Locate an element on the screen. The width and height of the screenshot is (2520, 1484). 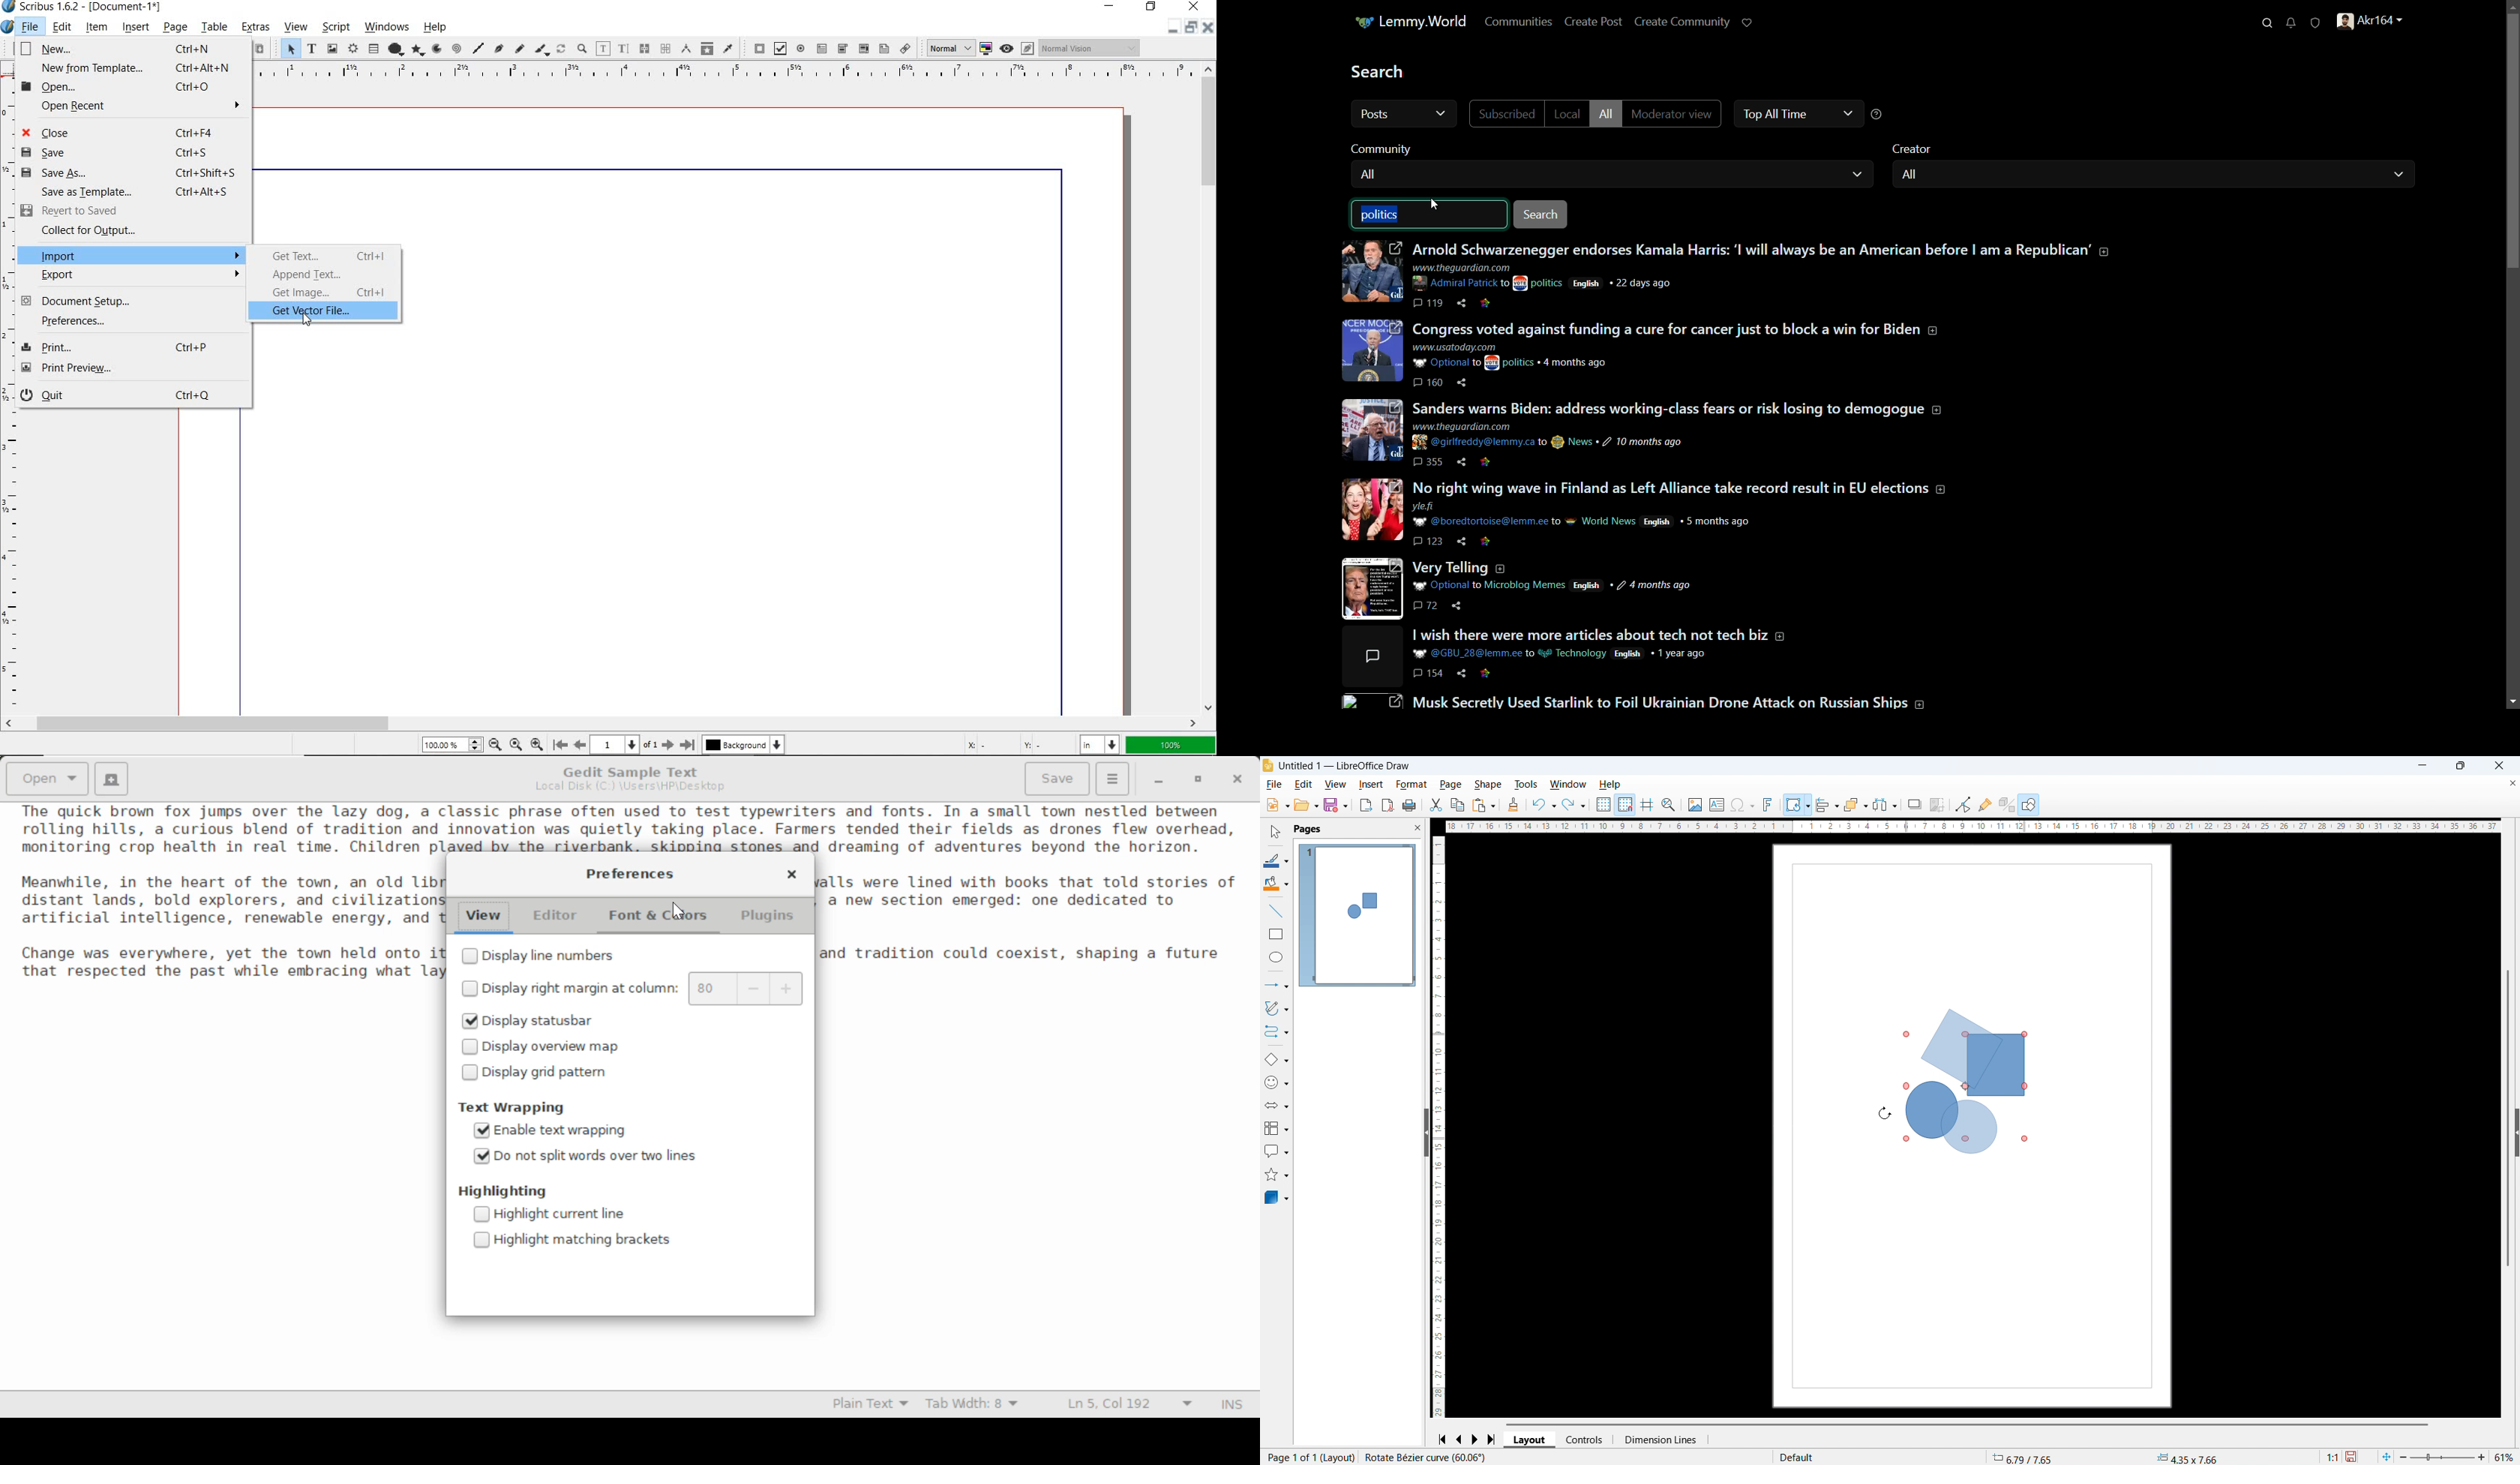
edit contents of frame is located at coordinates (604, 49).